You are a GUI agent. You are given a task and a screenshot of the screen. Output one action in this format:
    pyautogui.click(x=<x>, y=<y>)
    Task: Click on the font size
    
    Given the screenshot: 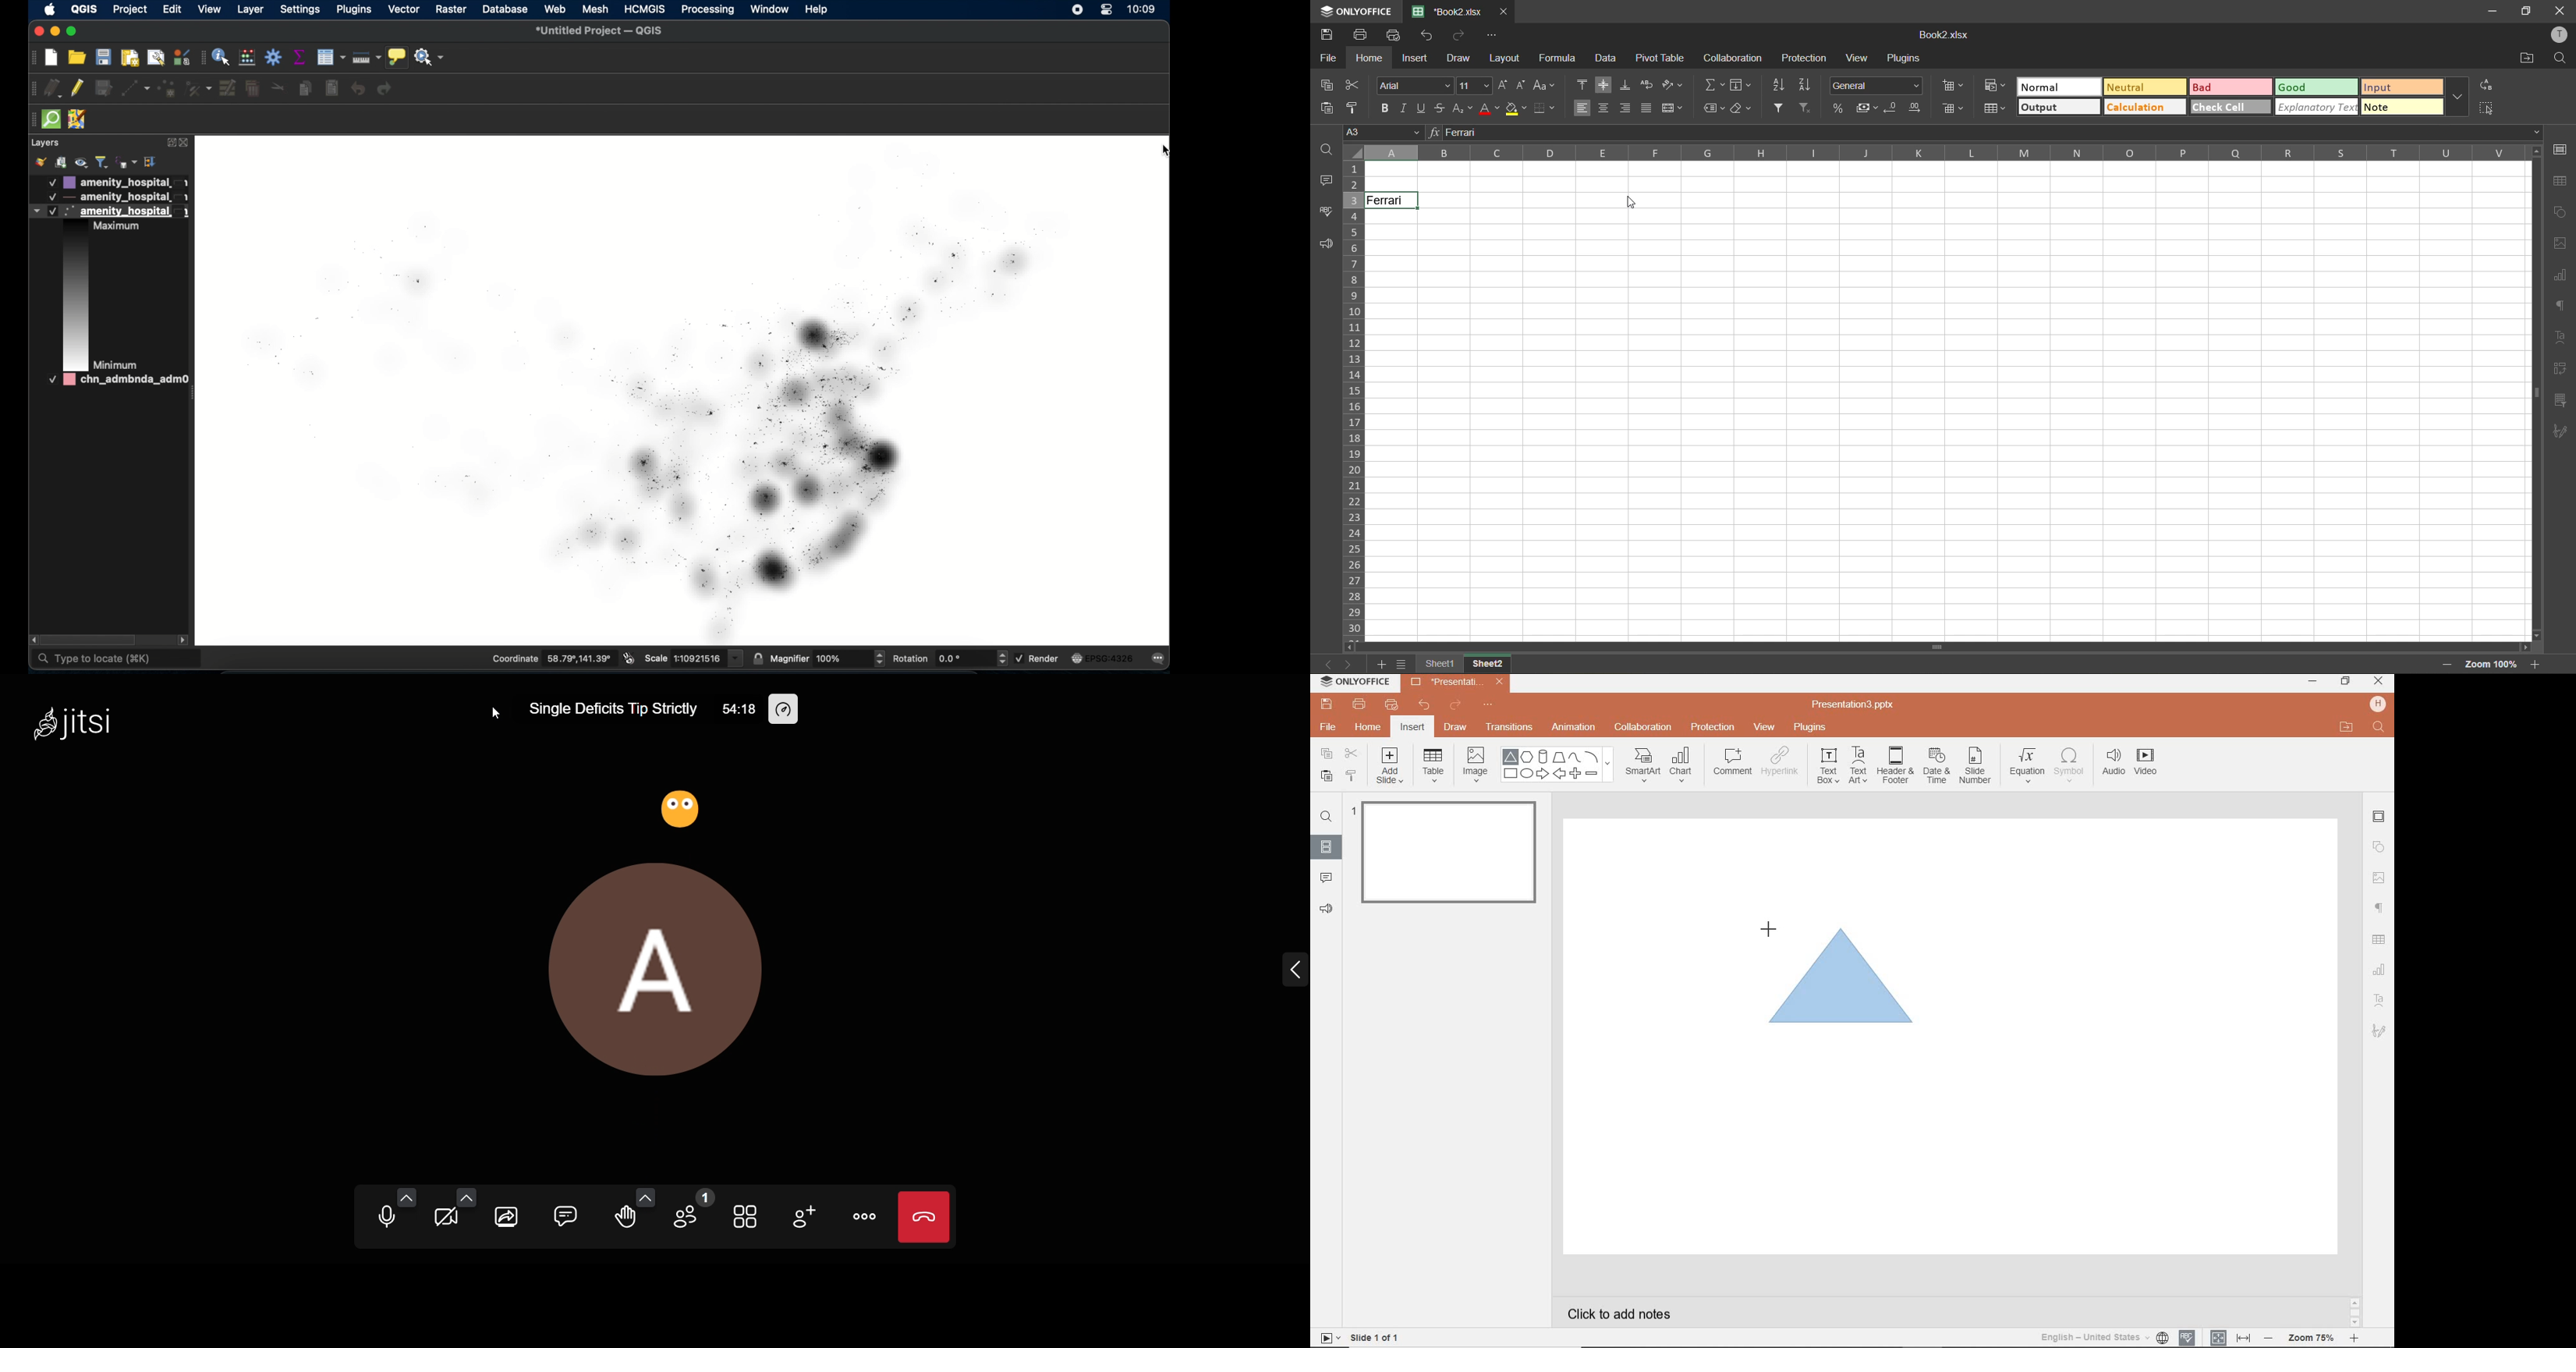 What is the action you would take?
    pyautogui.click(x=1474, y=84)
    